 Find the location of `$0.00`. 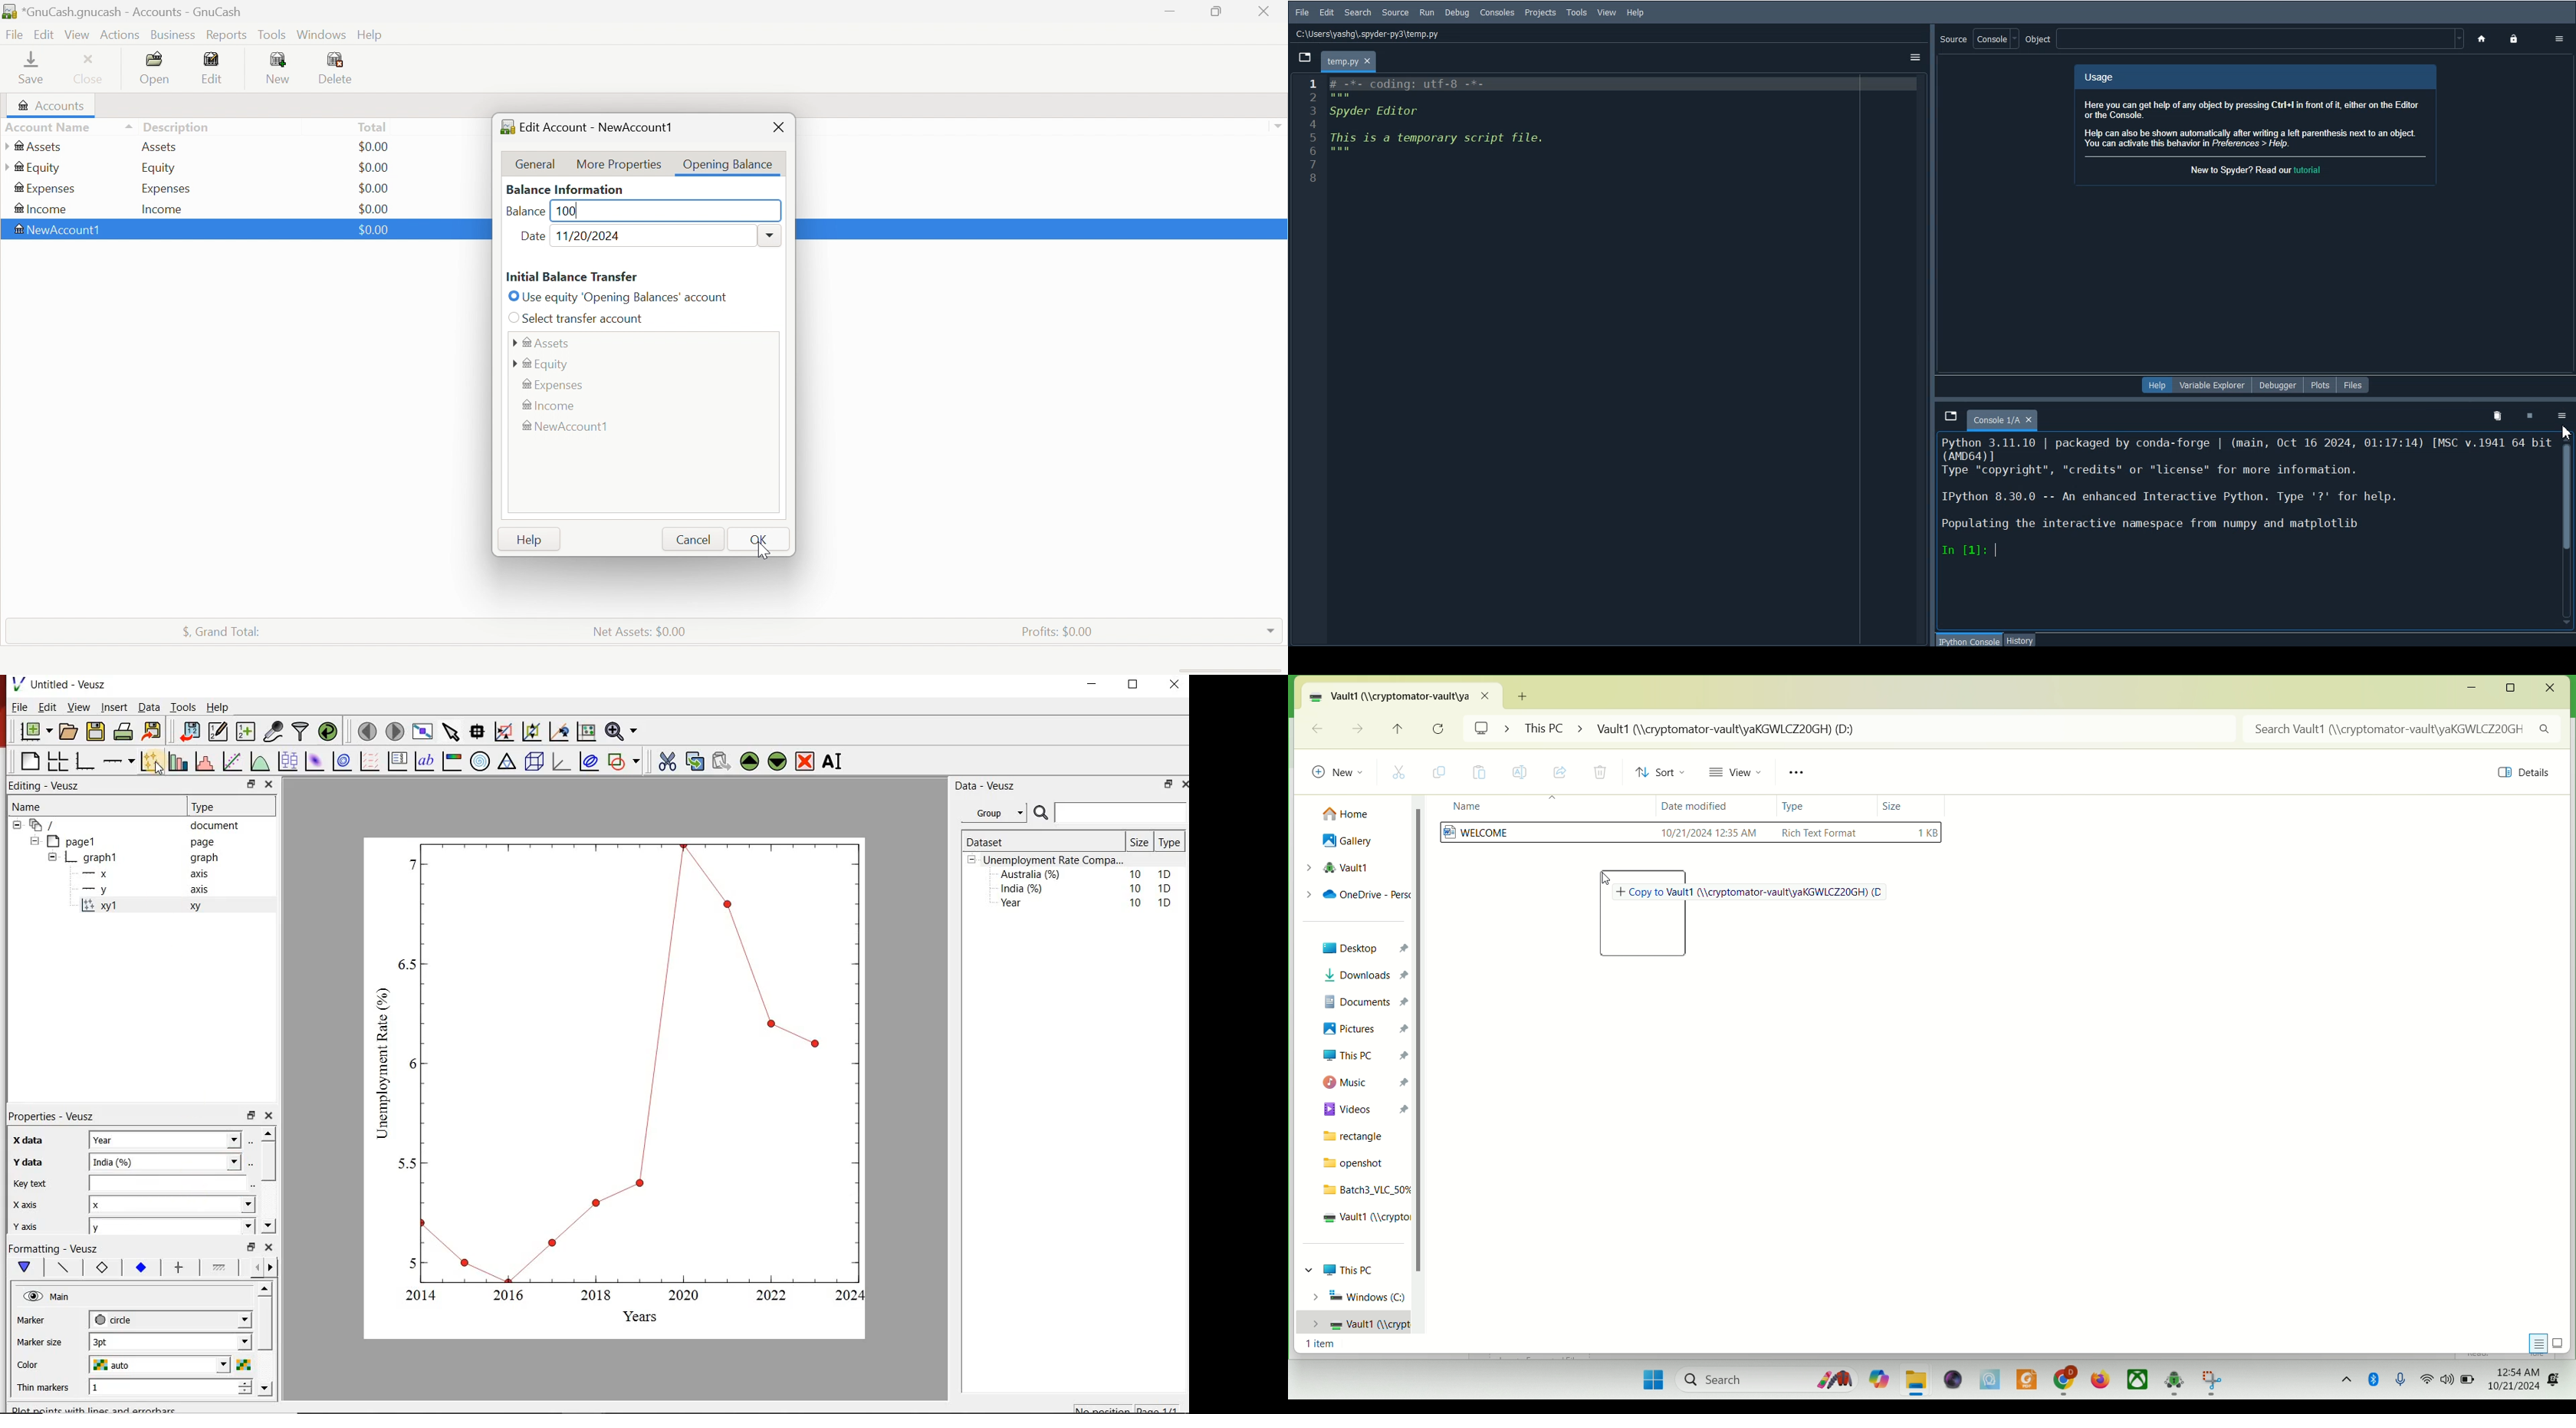

$0.00 is located at coordinates (375, 187).